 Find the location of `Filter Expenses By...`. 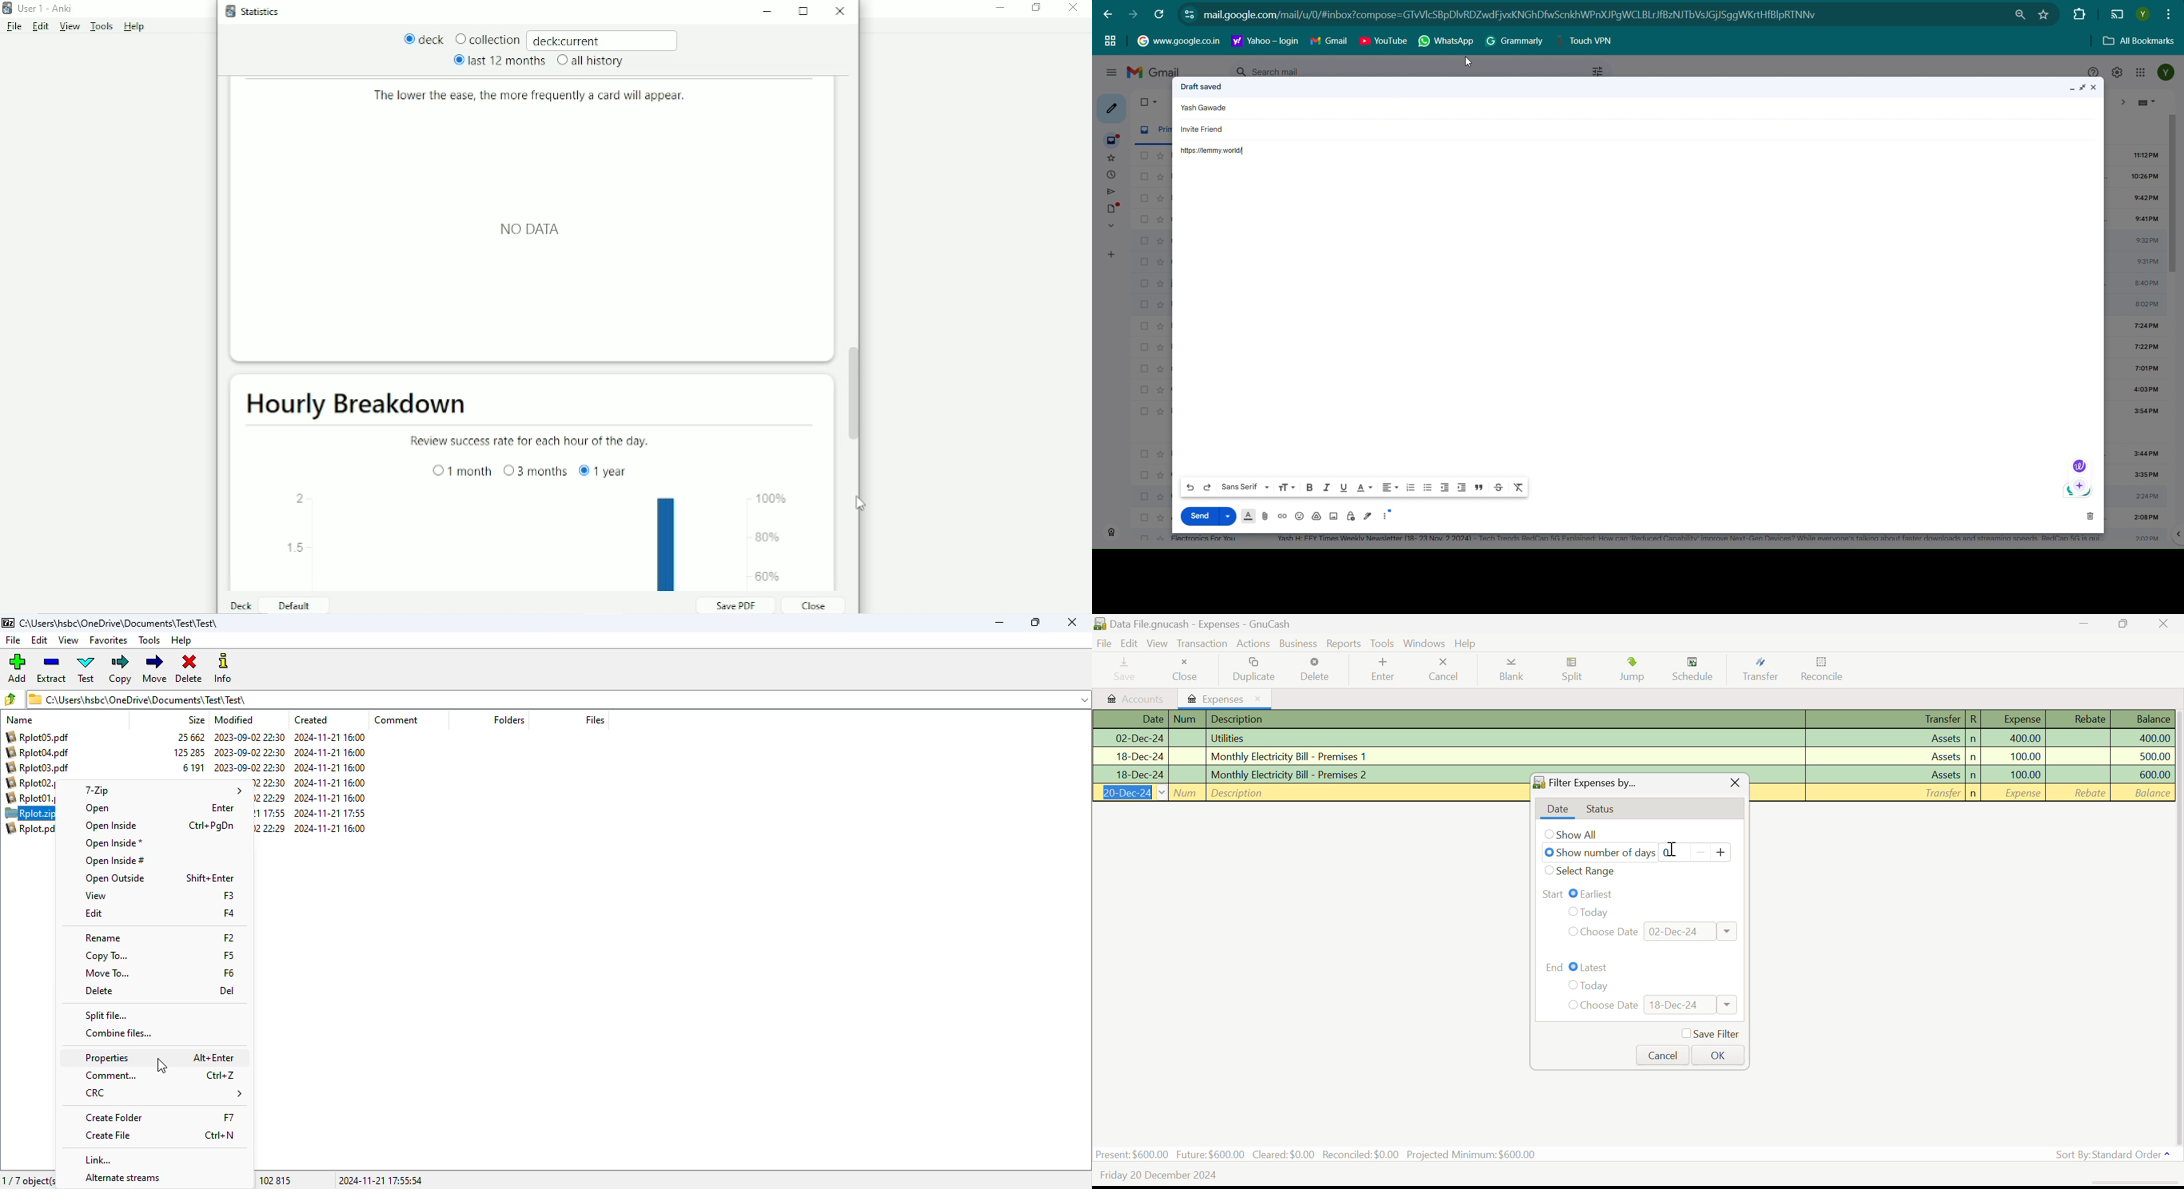

Filter Expenses By... is located at coordinates (1594, 783).